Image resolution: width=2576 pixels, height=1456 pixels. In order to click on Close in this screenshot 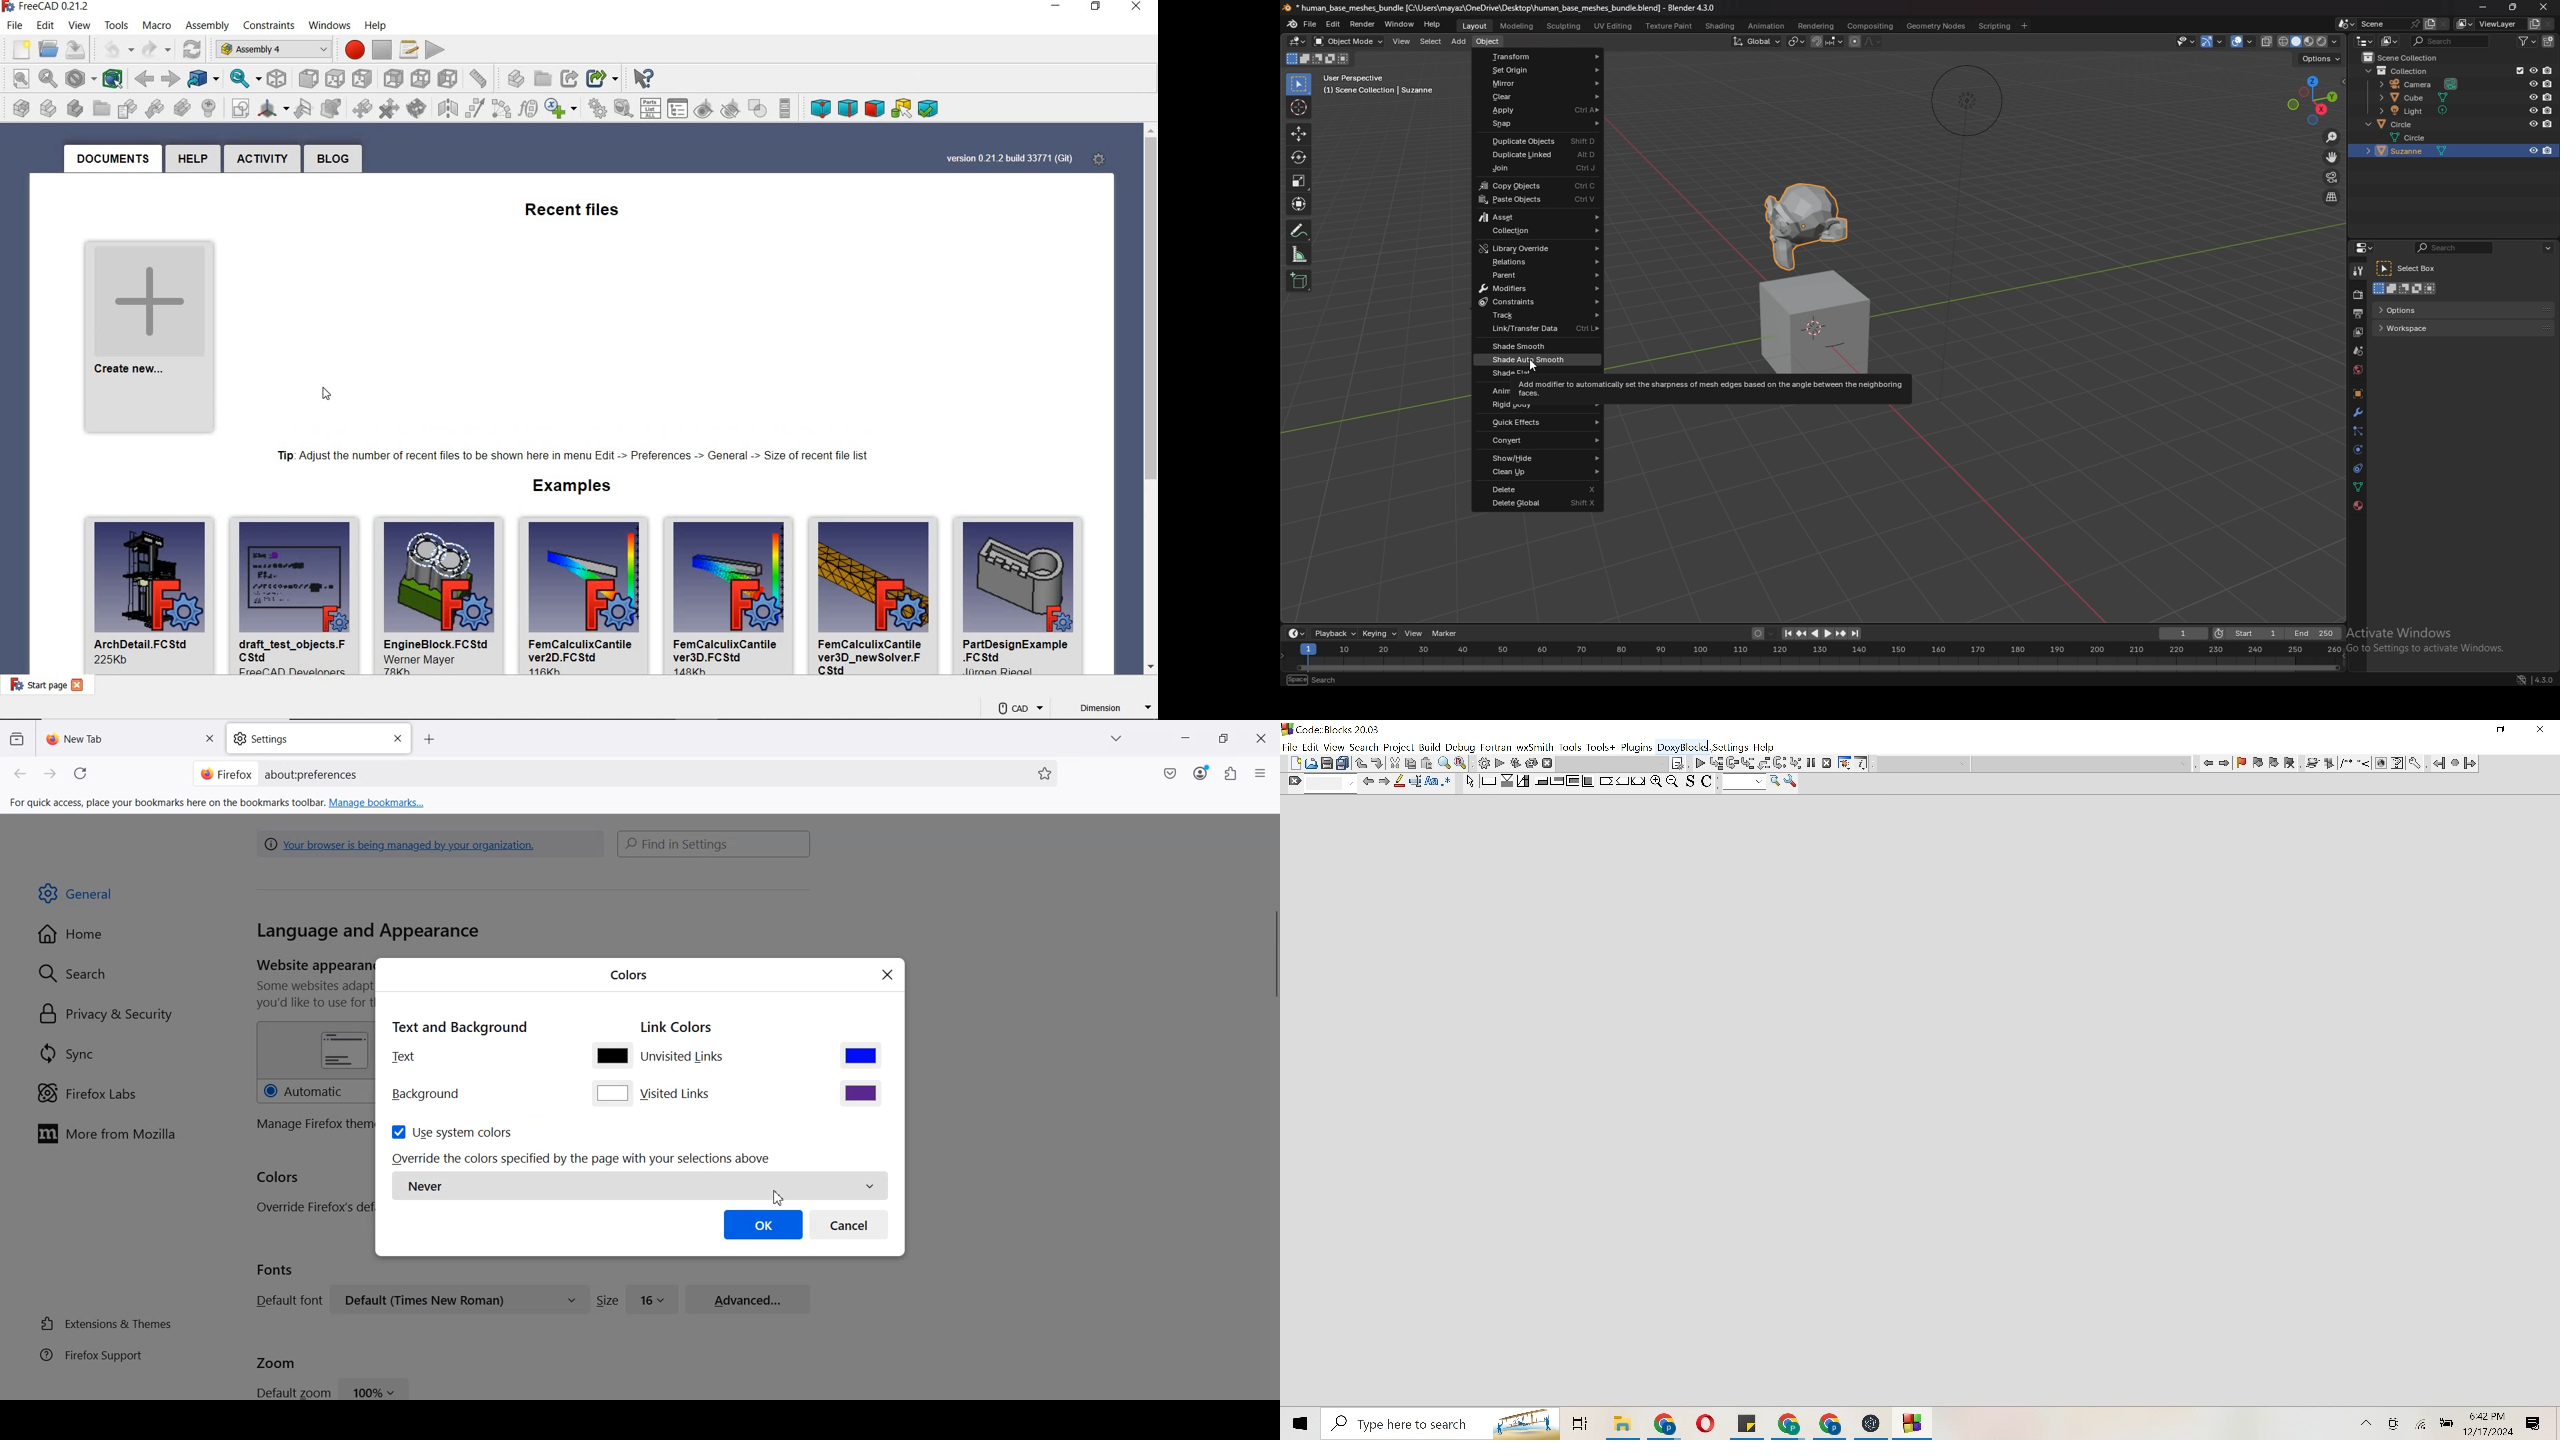, I will do `click(2541, 730)`.